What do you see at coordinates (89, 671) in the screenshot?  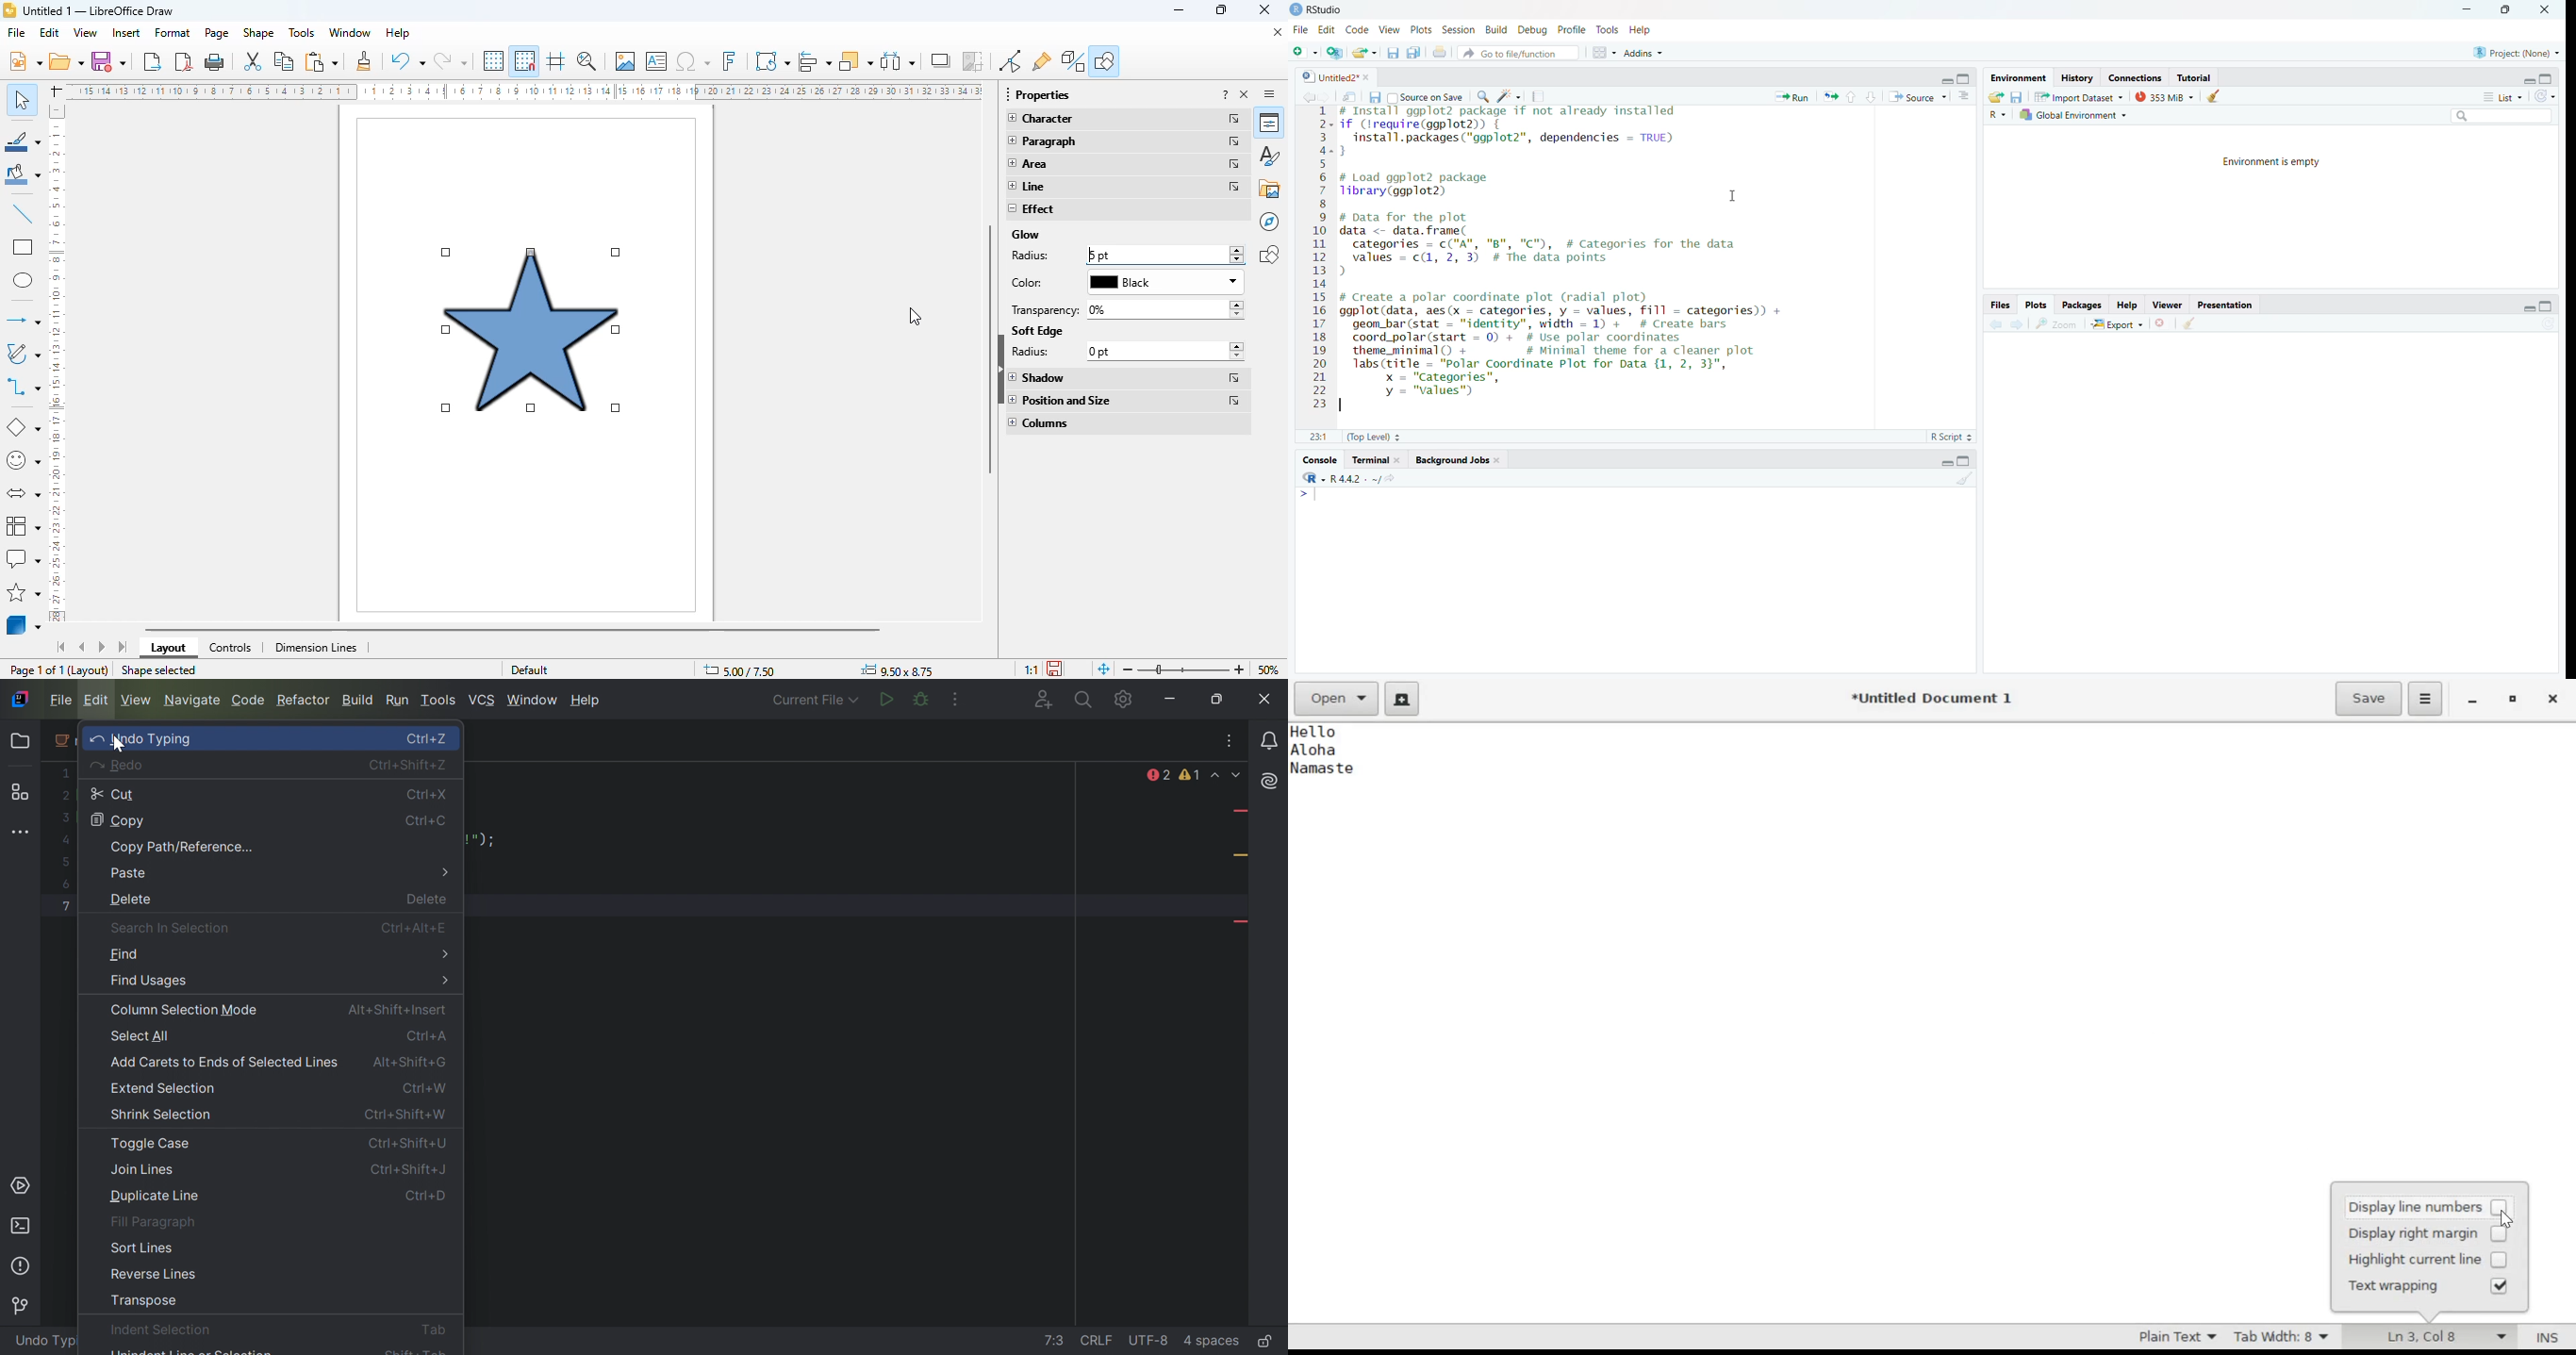 I see `(Layout)` at bounding box center [89, 671].